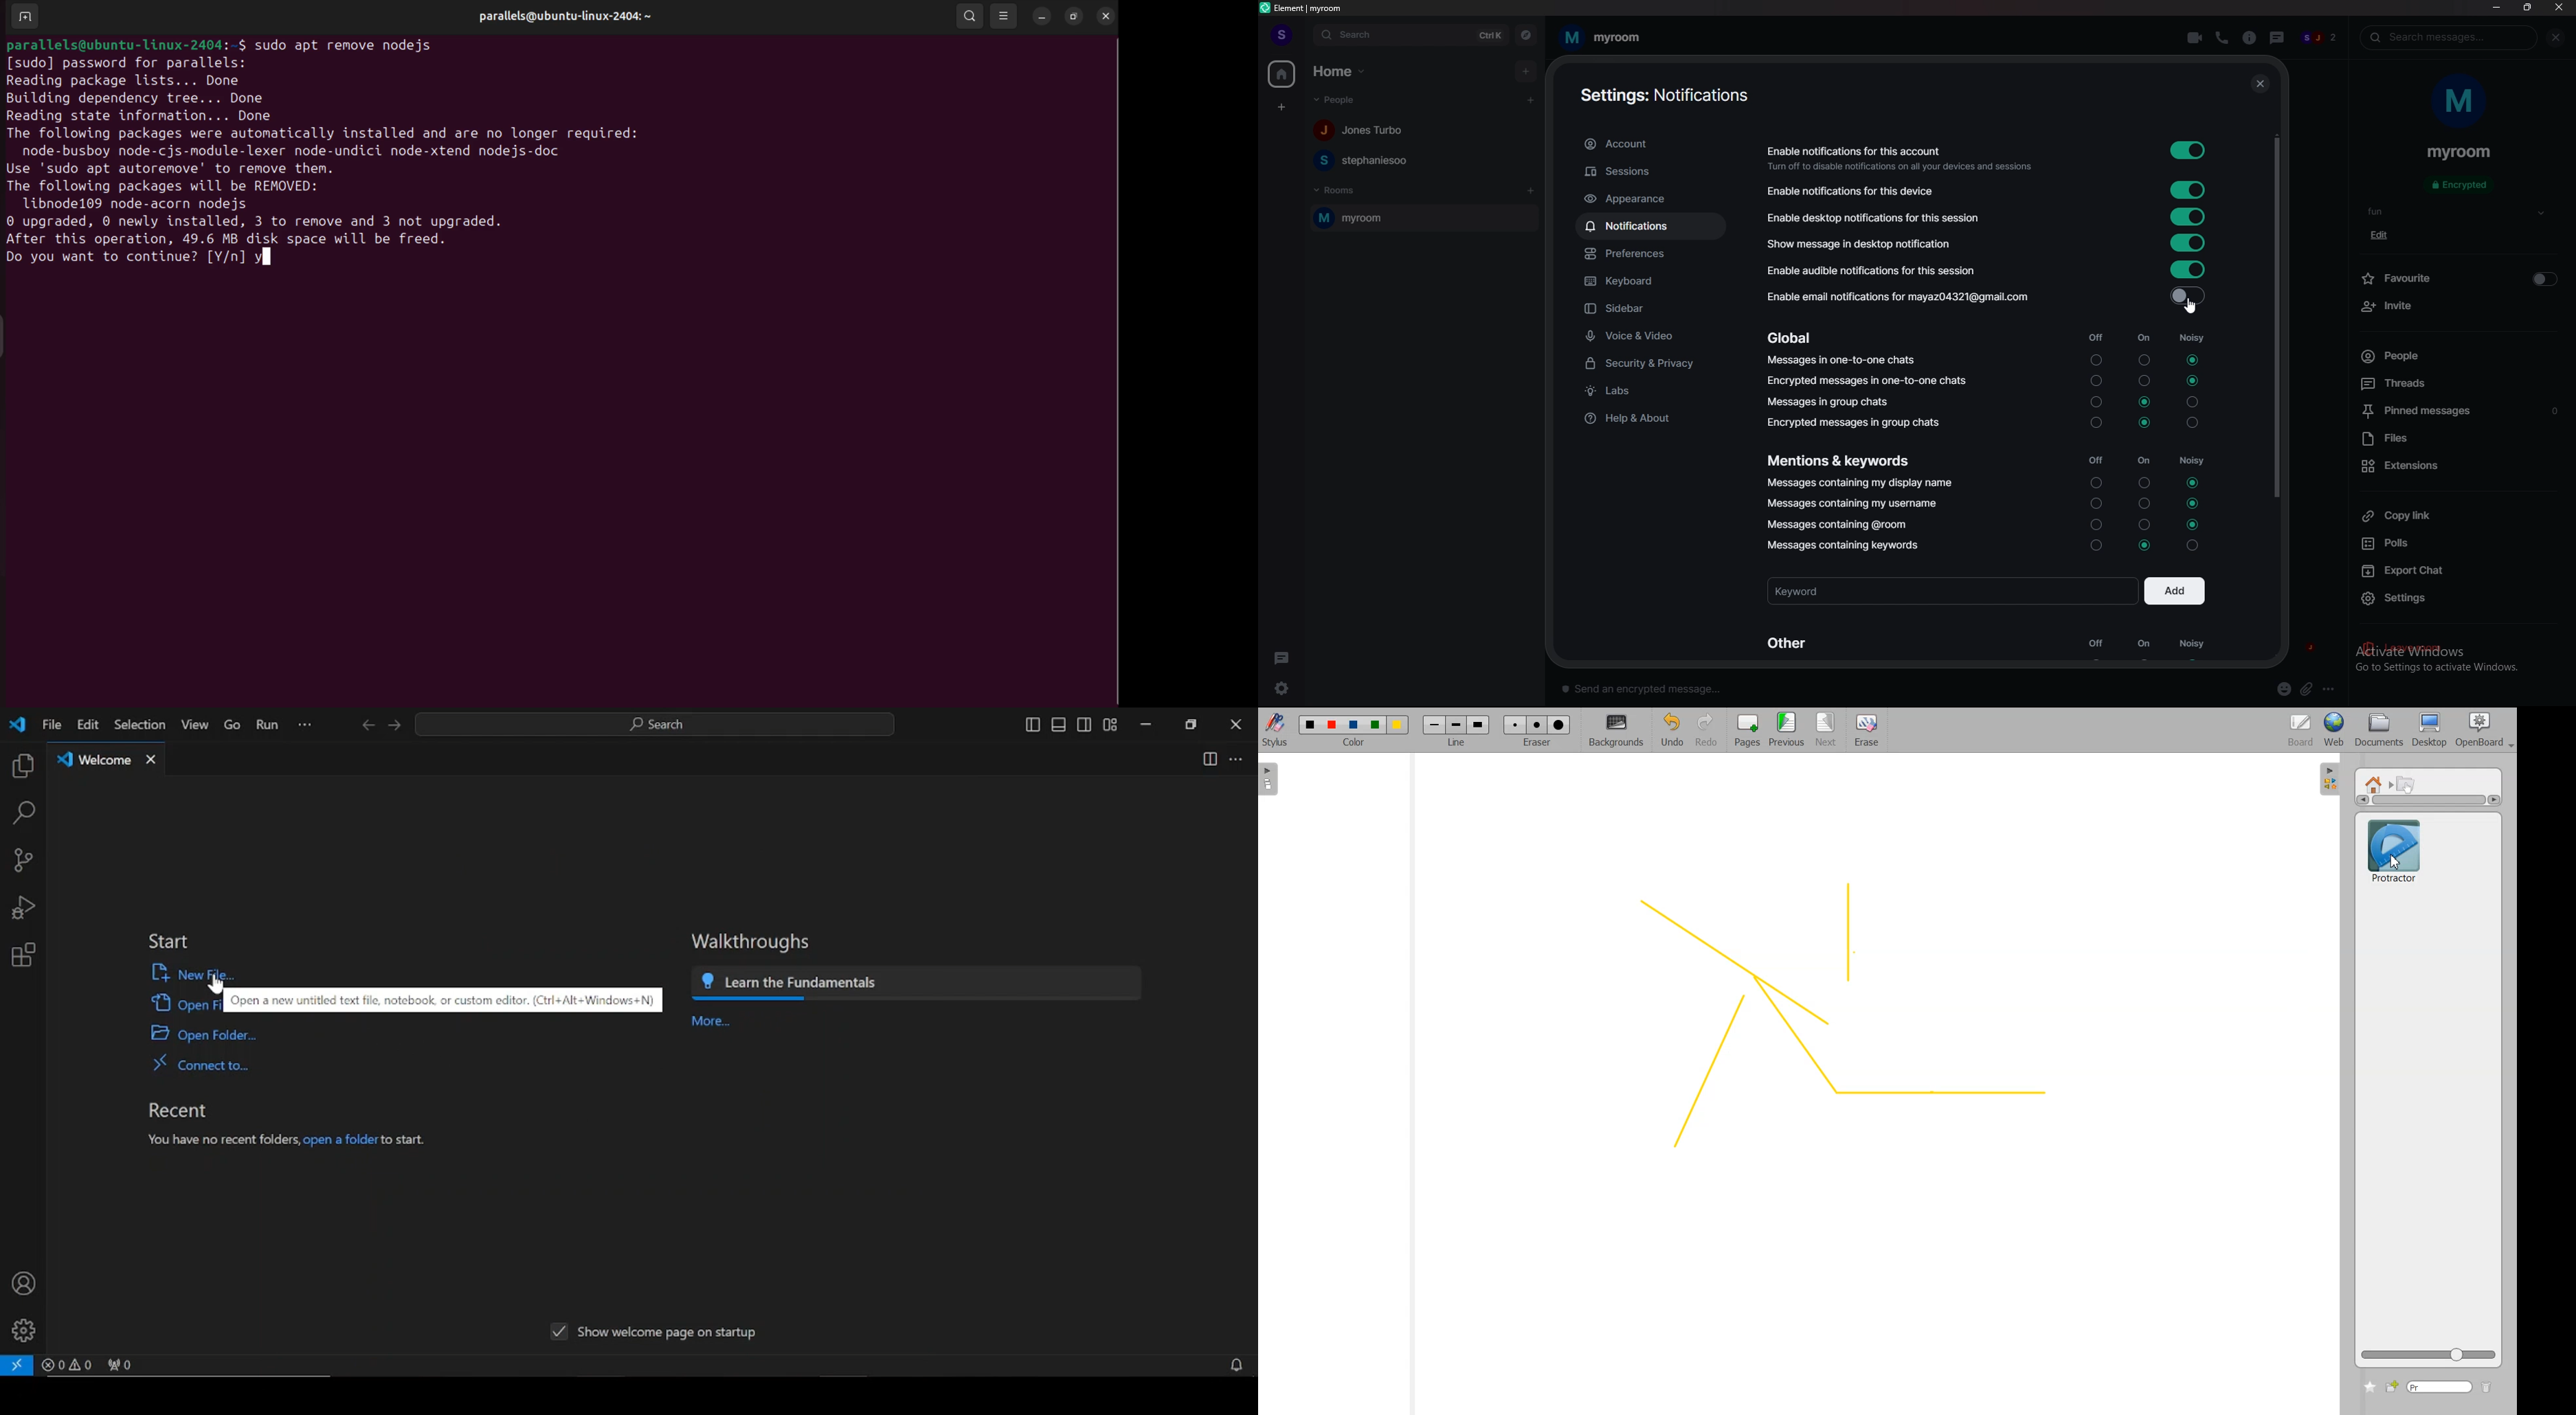 The height and width of the screenshot is (1428, 2576). Describe the element at coordinates (2331, 689) in the screenshot. I see `options` at that location.